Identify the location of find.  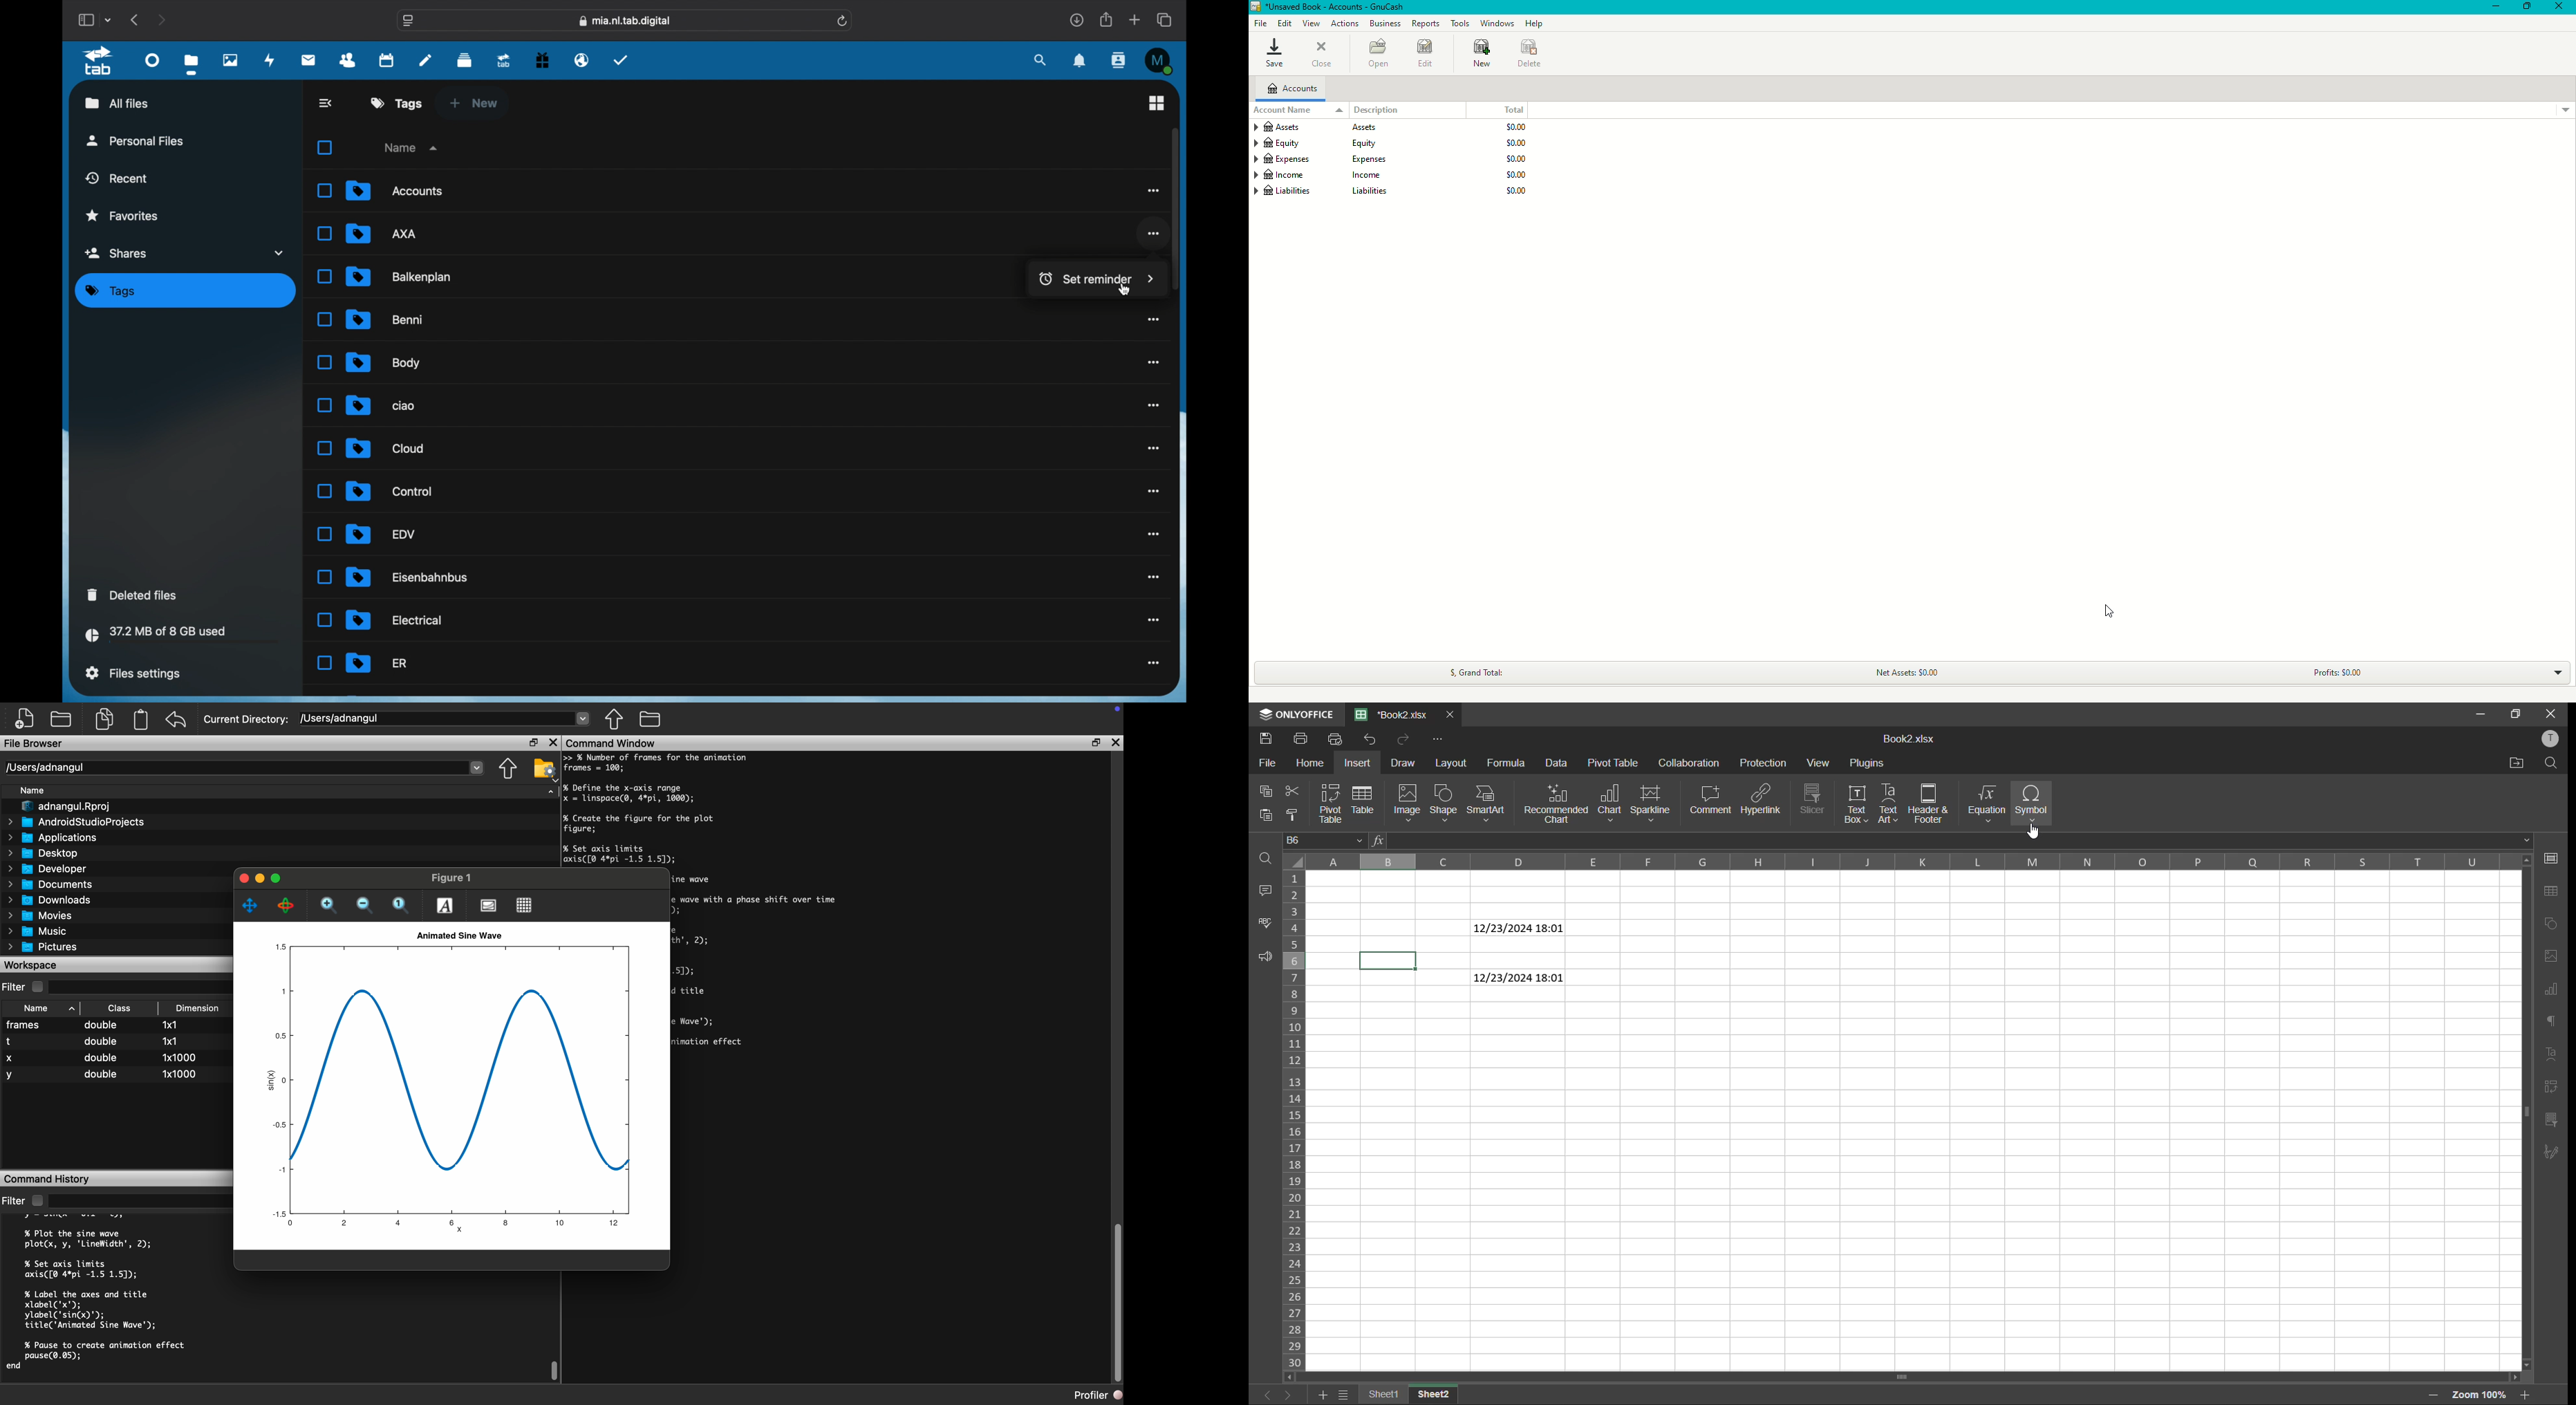
(1266, 857).